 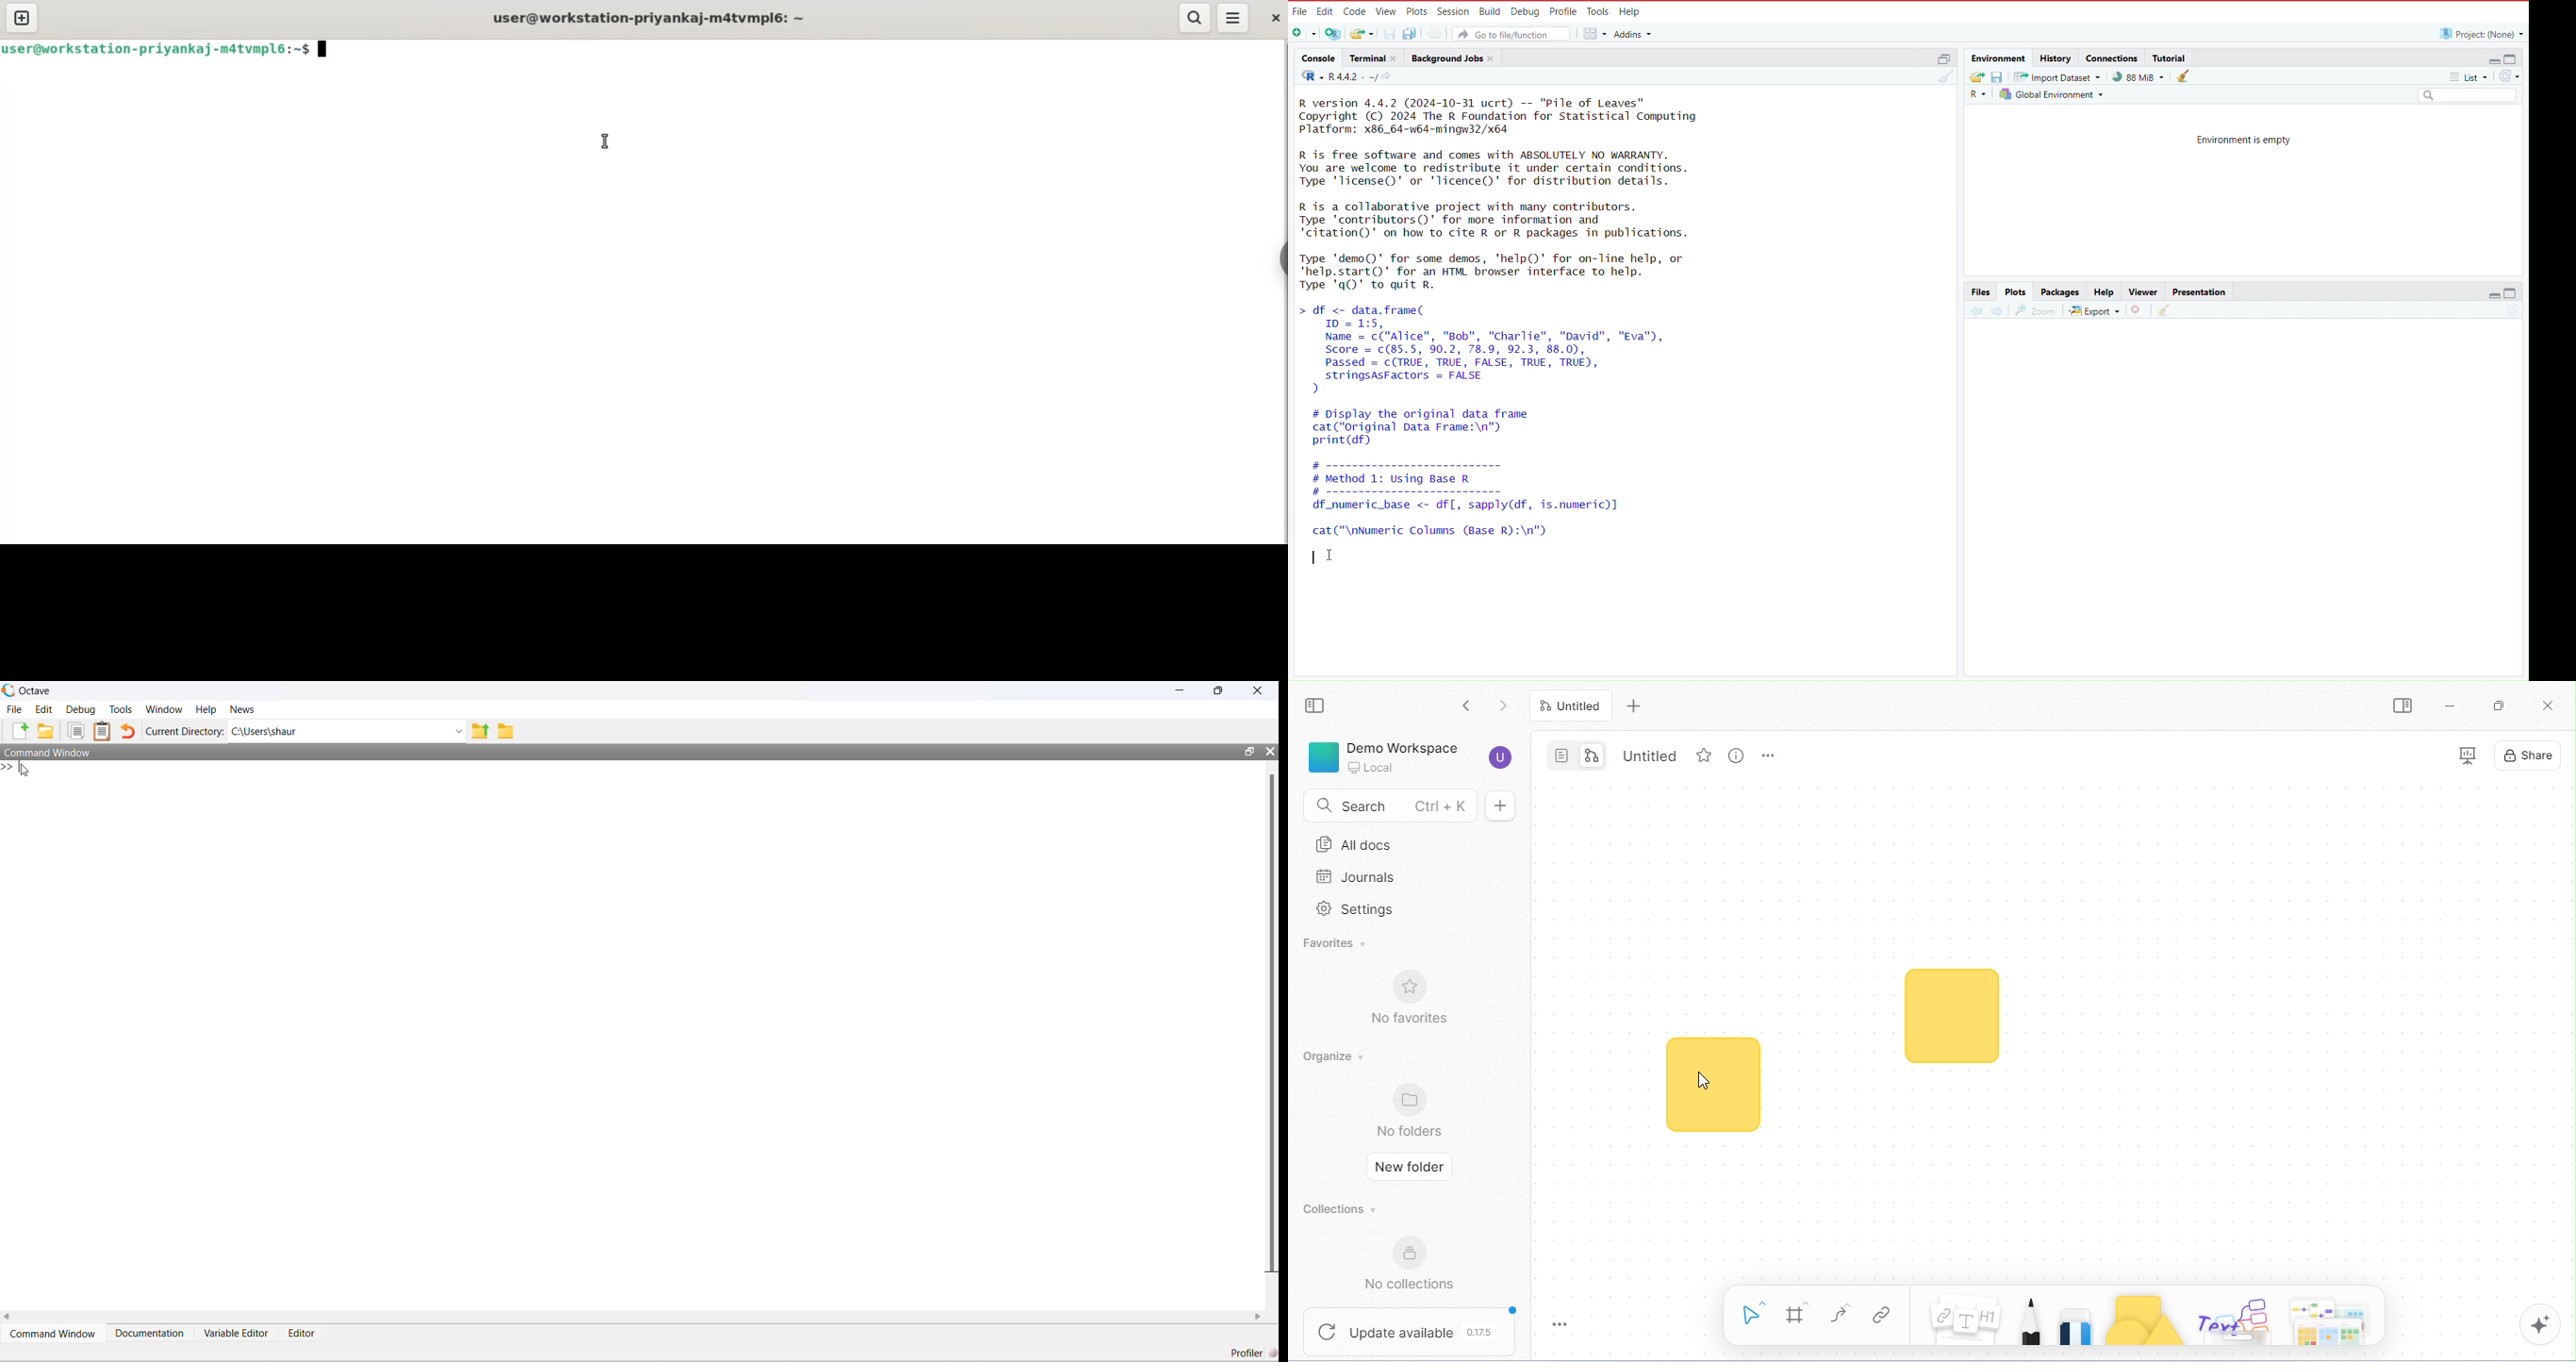 I want to click on Profile, so click(x=1564, y=10).